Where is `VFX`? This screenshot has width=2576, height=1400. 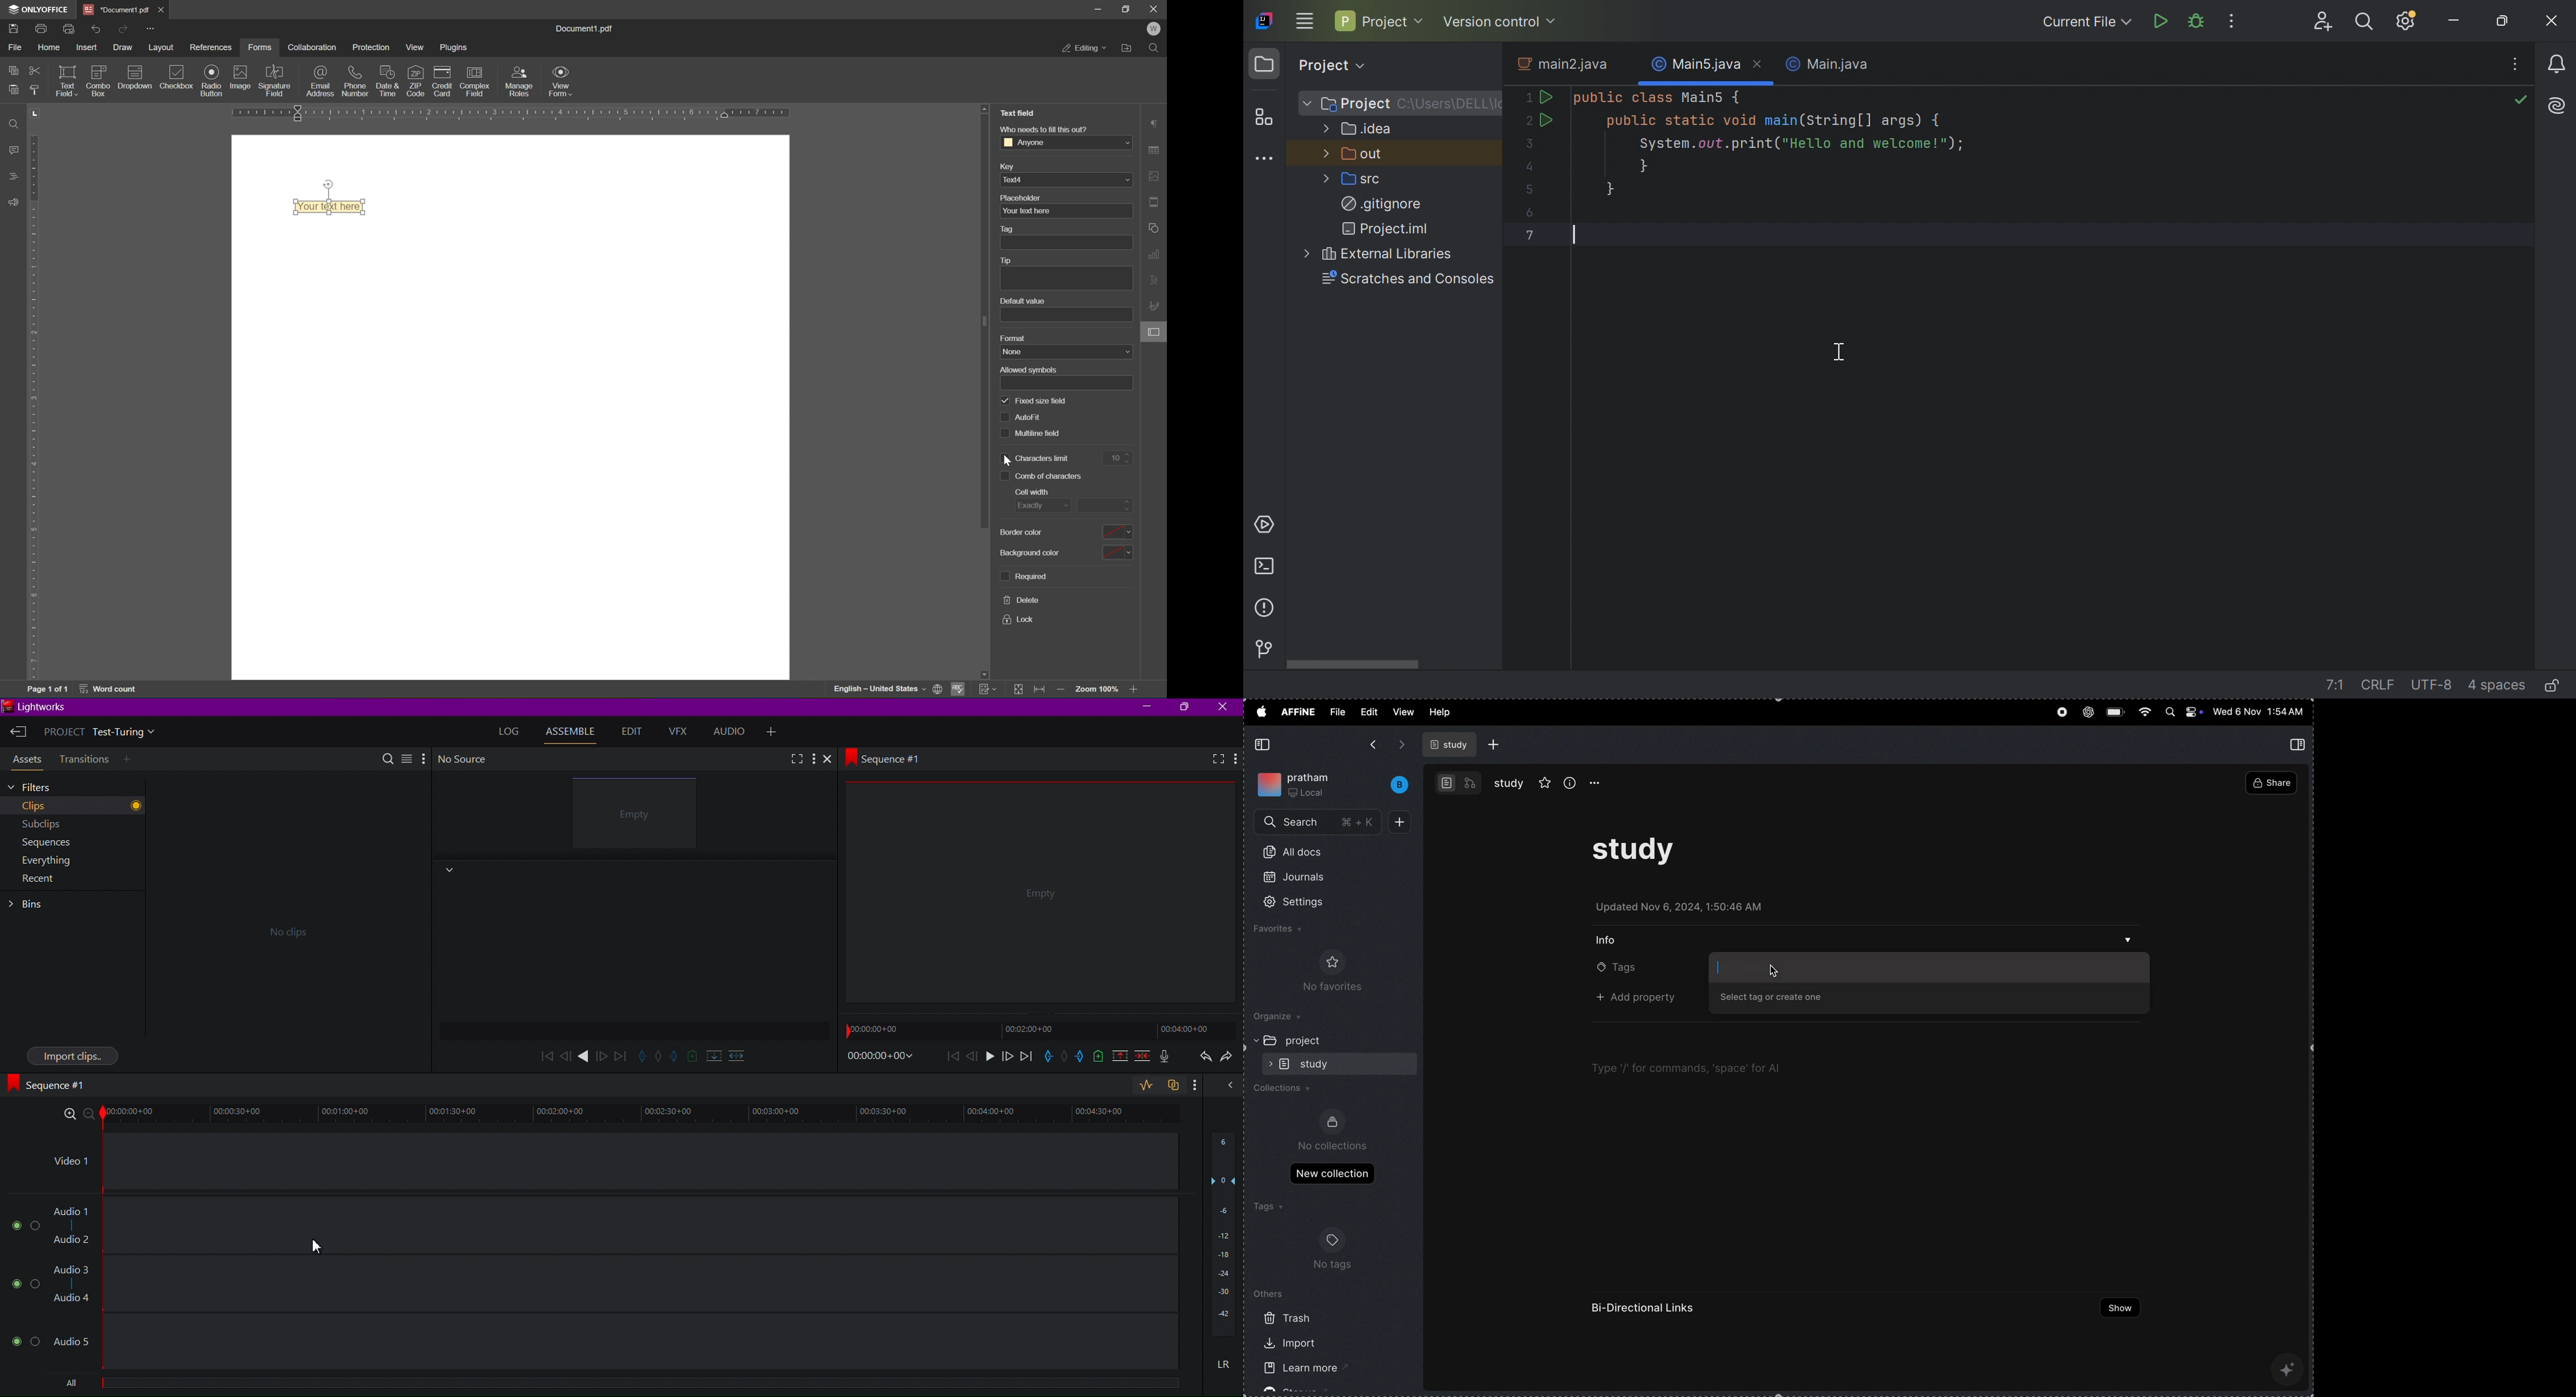 VFX is located at coordinates (681, 732).